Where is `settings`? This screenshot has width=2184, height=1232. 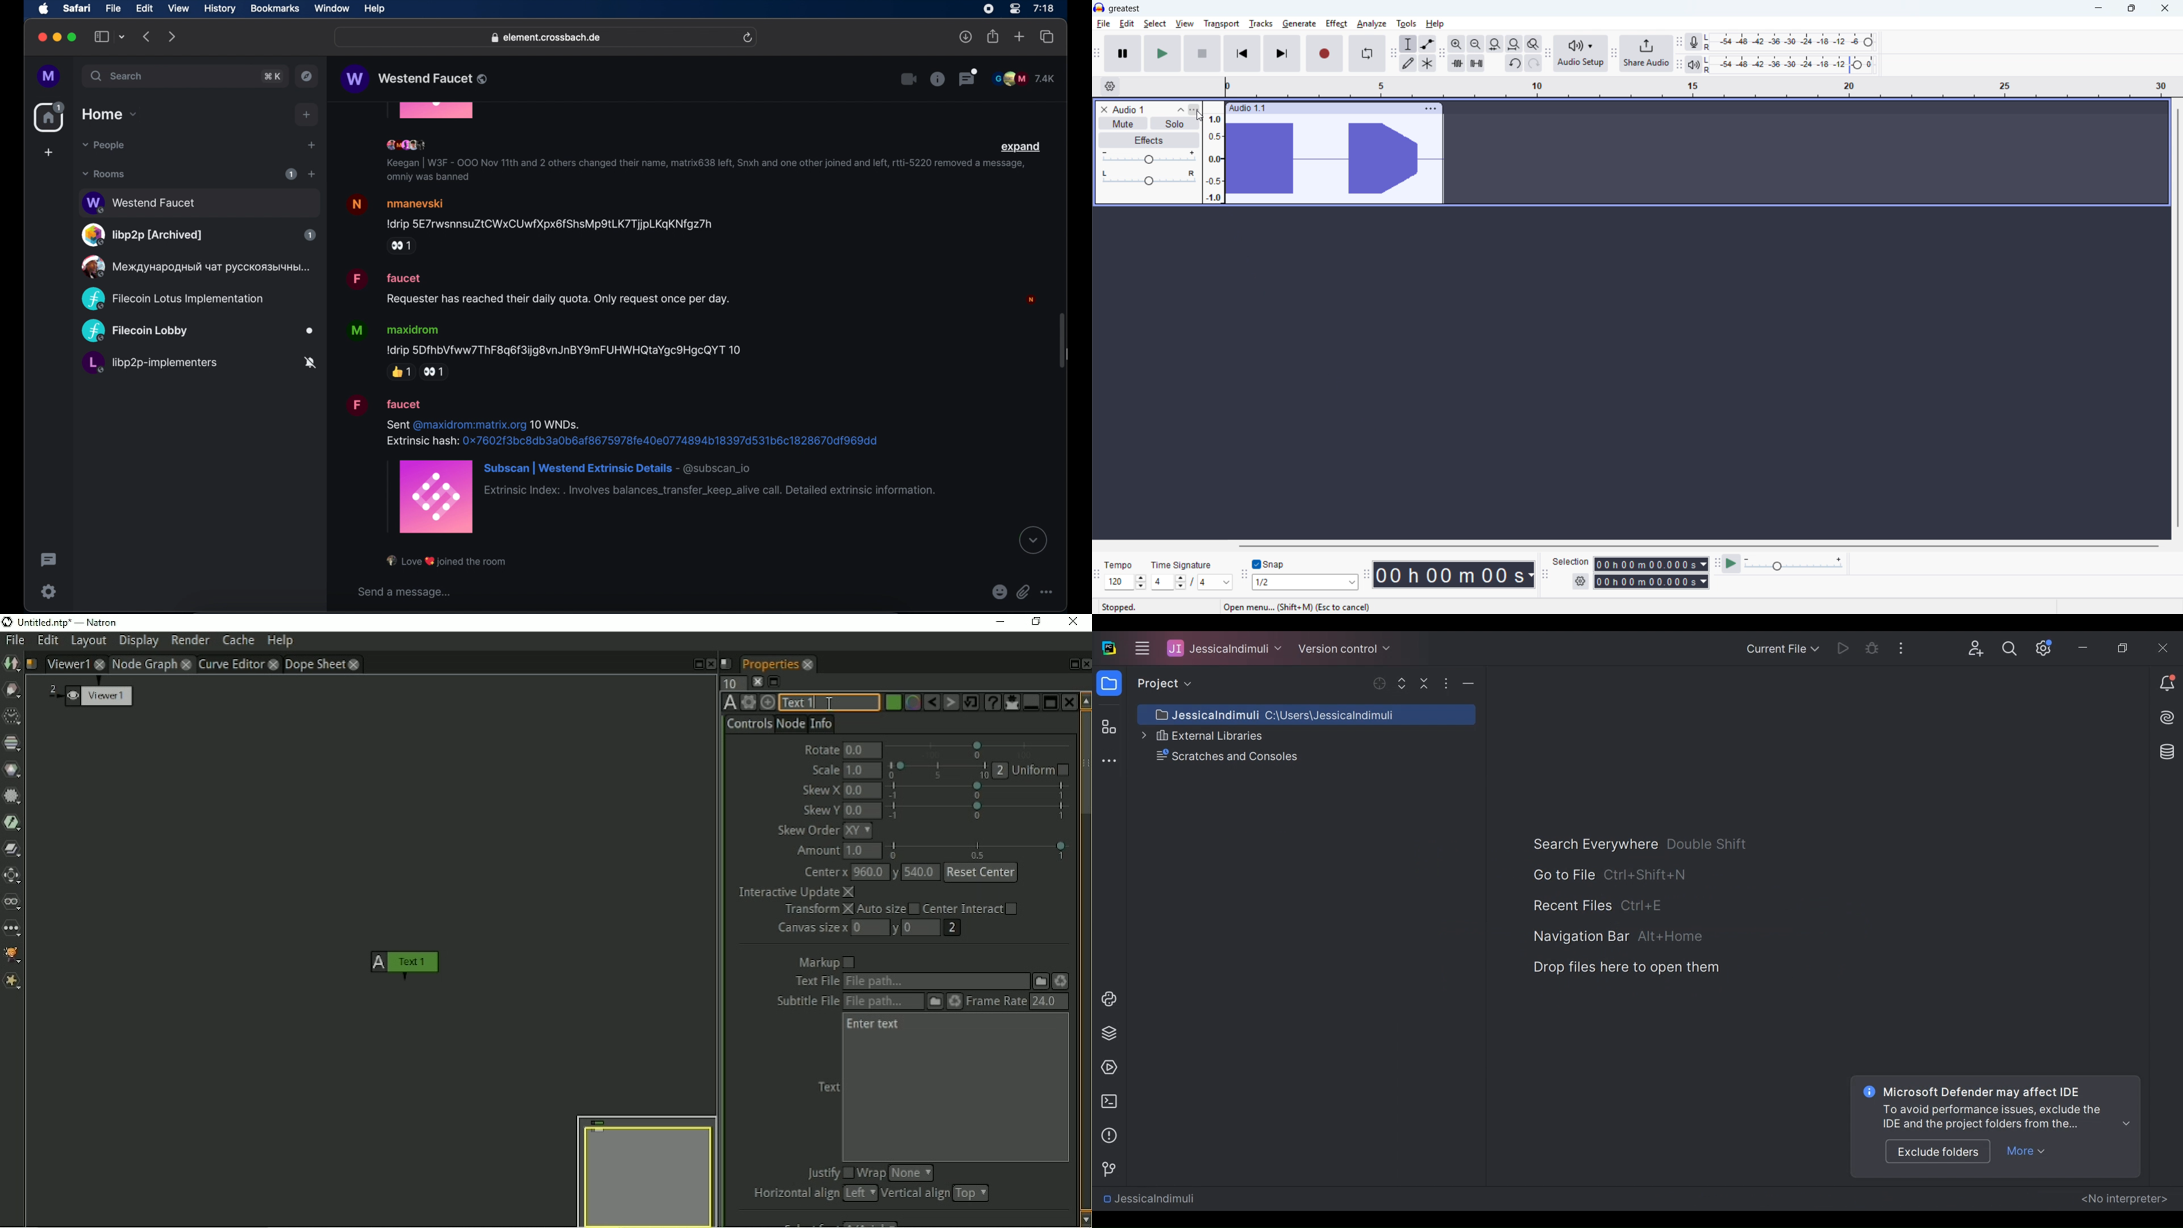
settings is located at coordinates (49, 591).